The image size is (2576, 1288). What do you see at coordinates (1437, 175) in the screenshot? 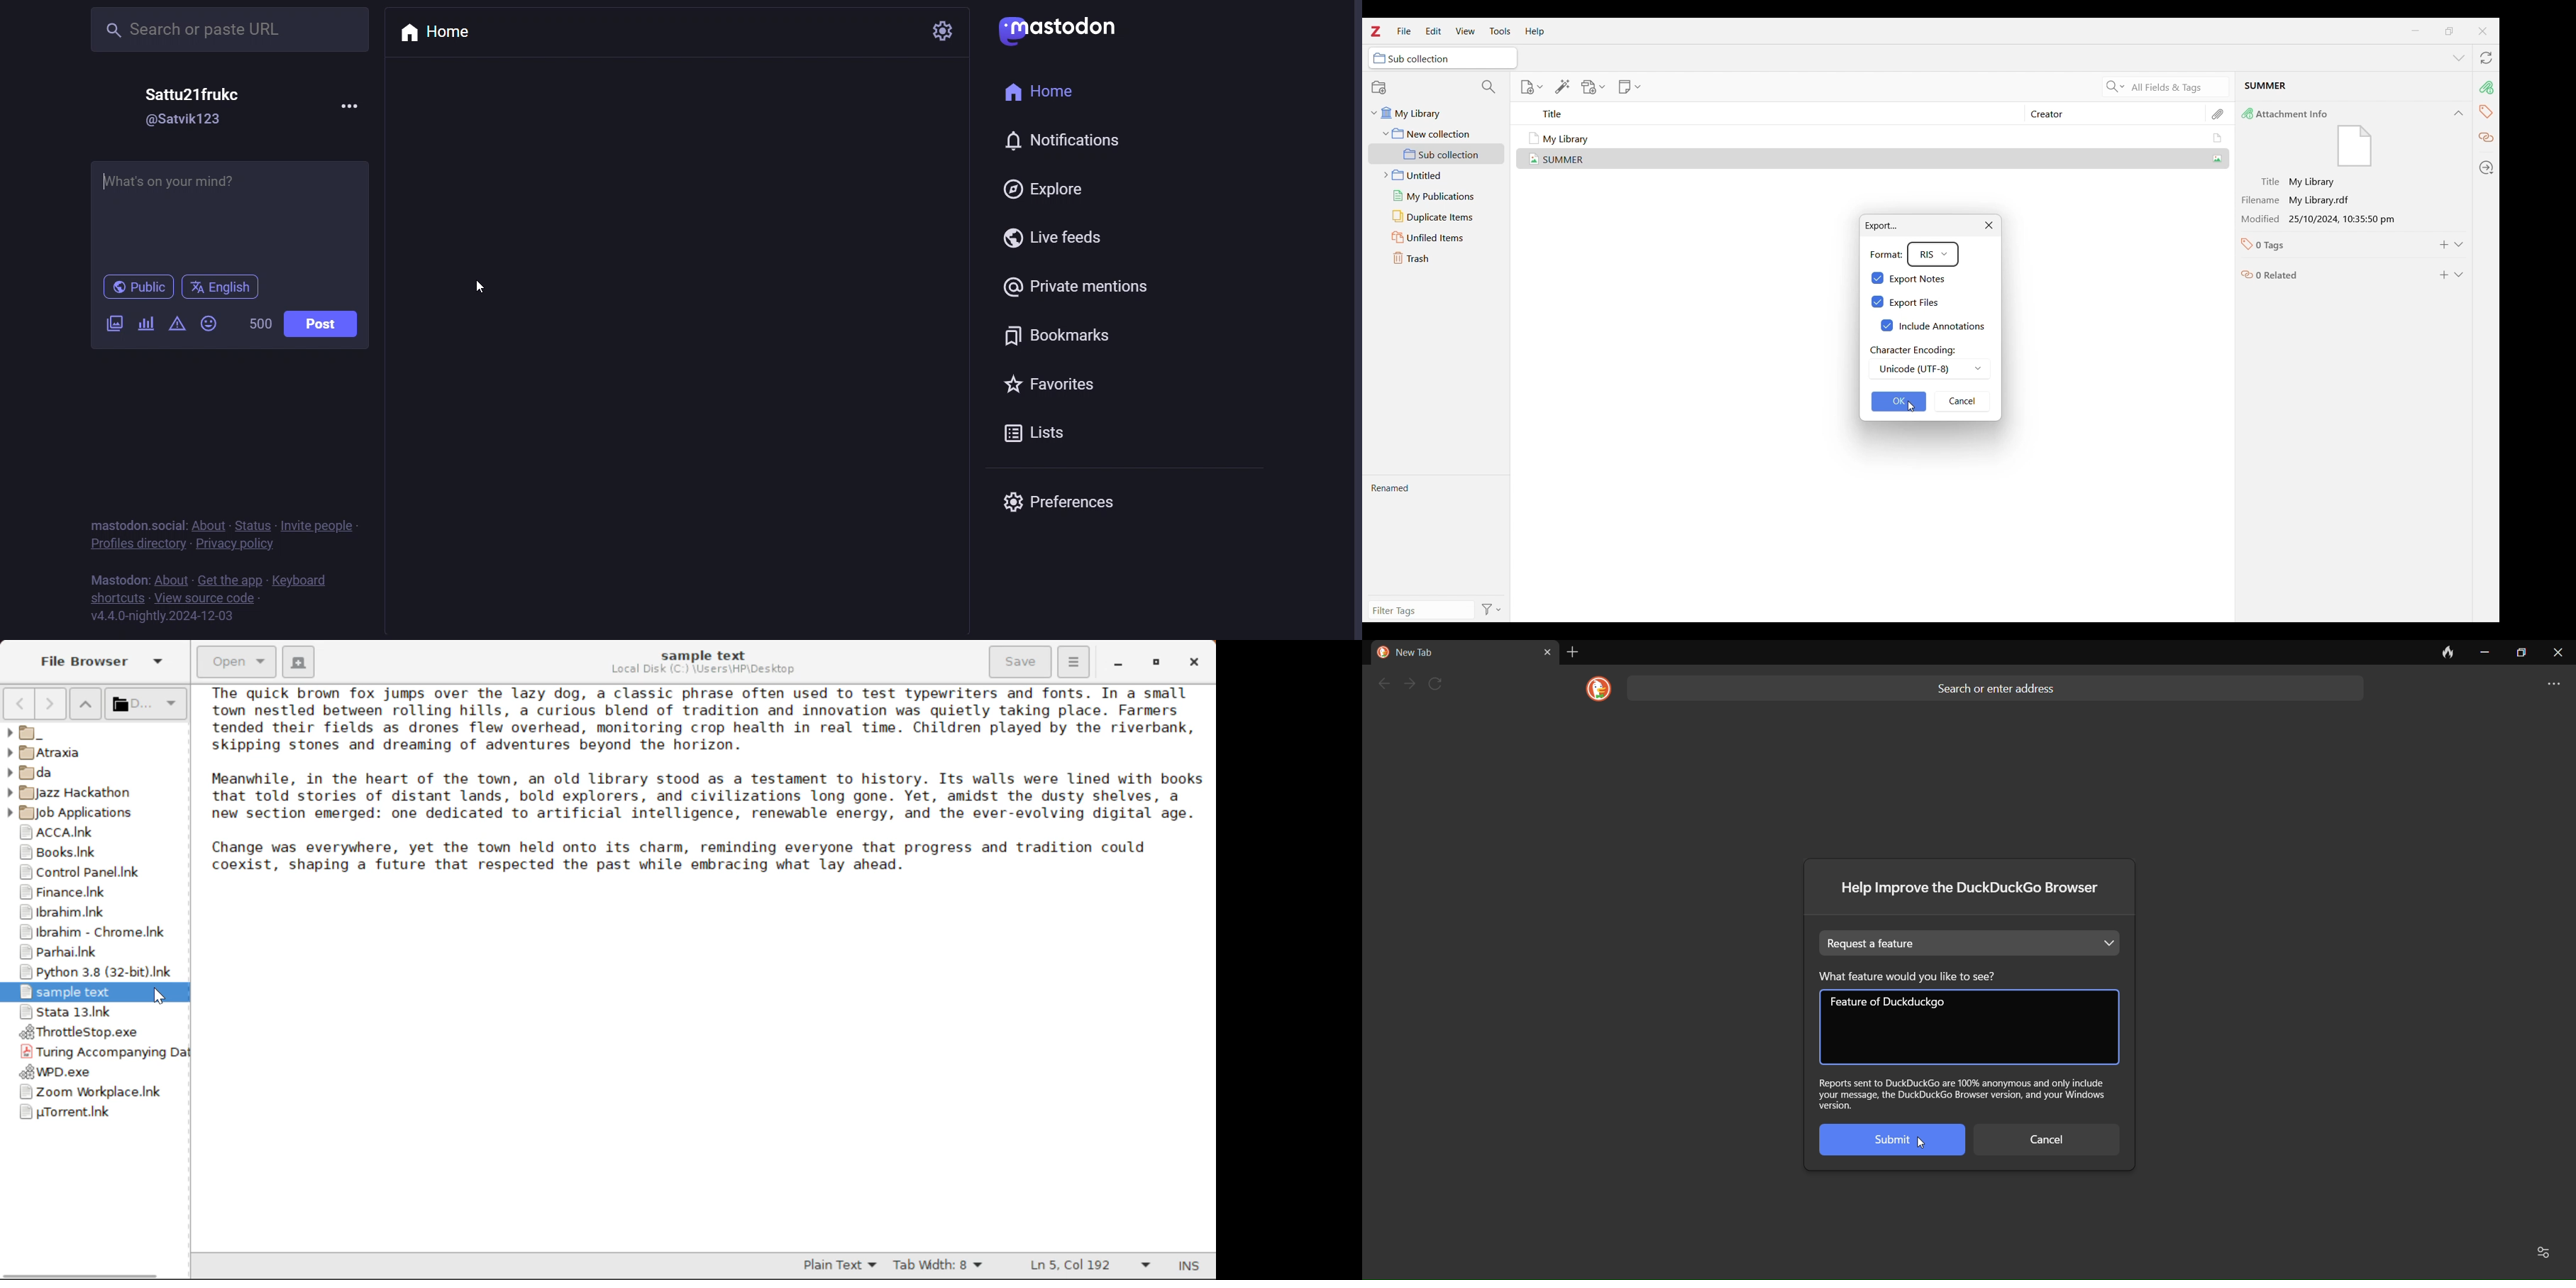
I see `Untitled` at bounding box center [1437, 175].